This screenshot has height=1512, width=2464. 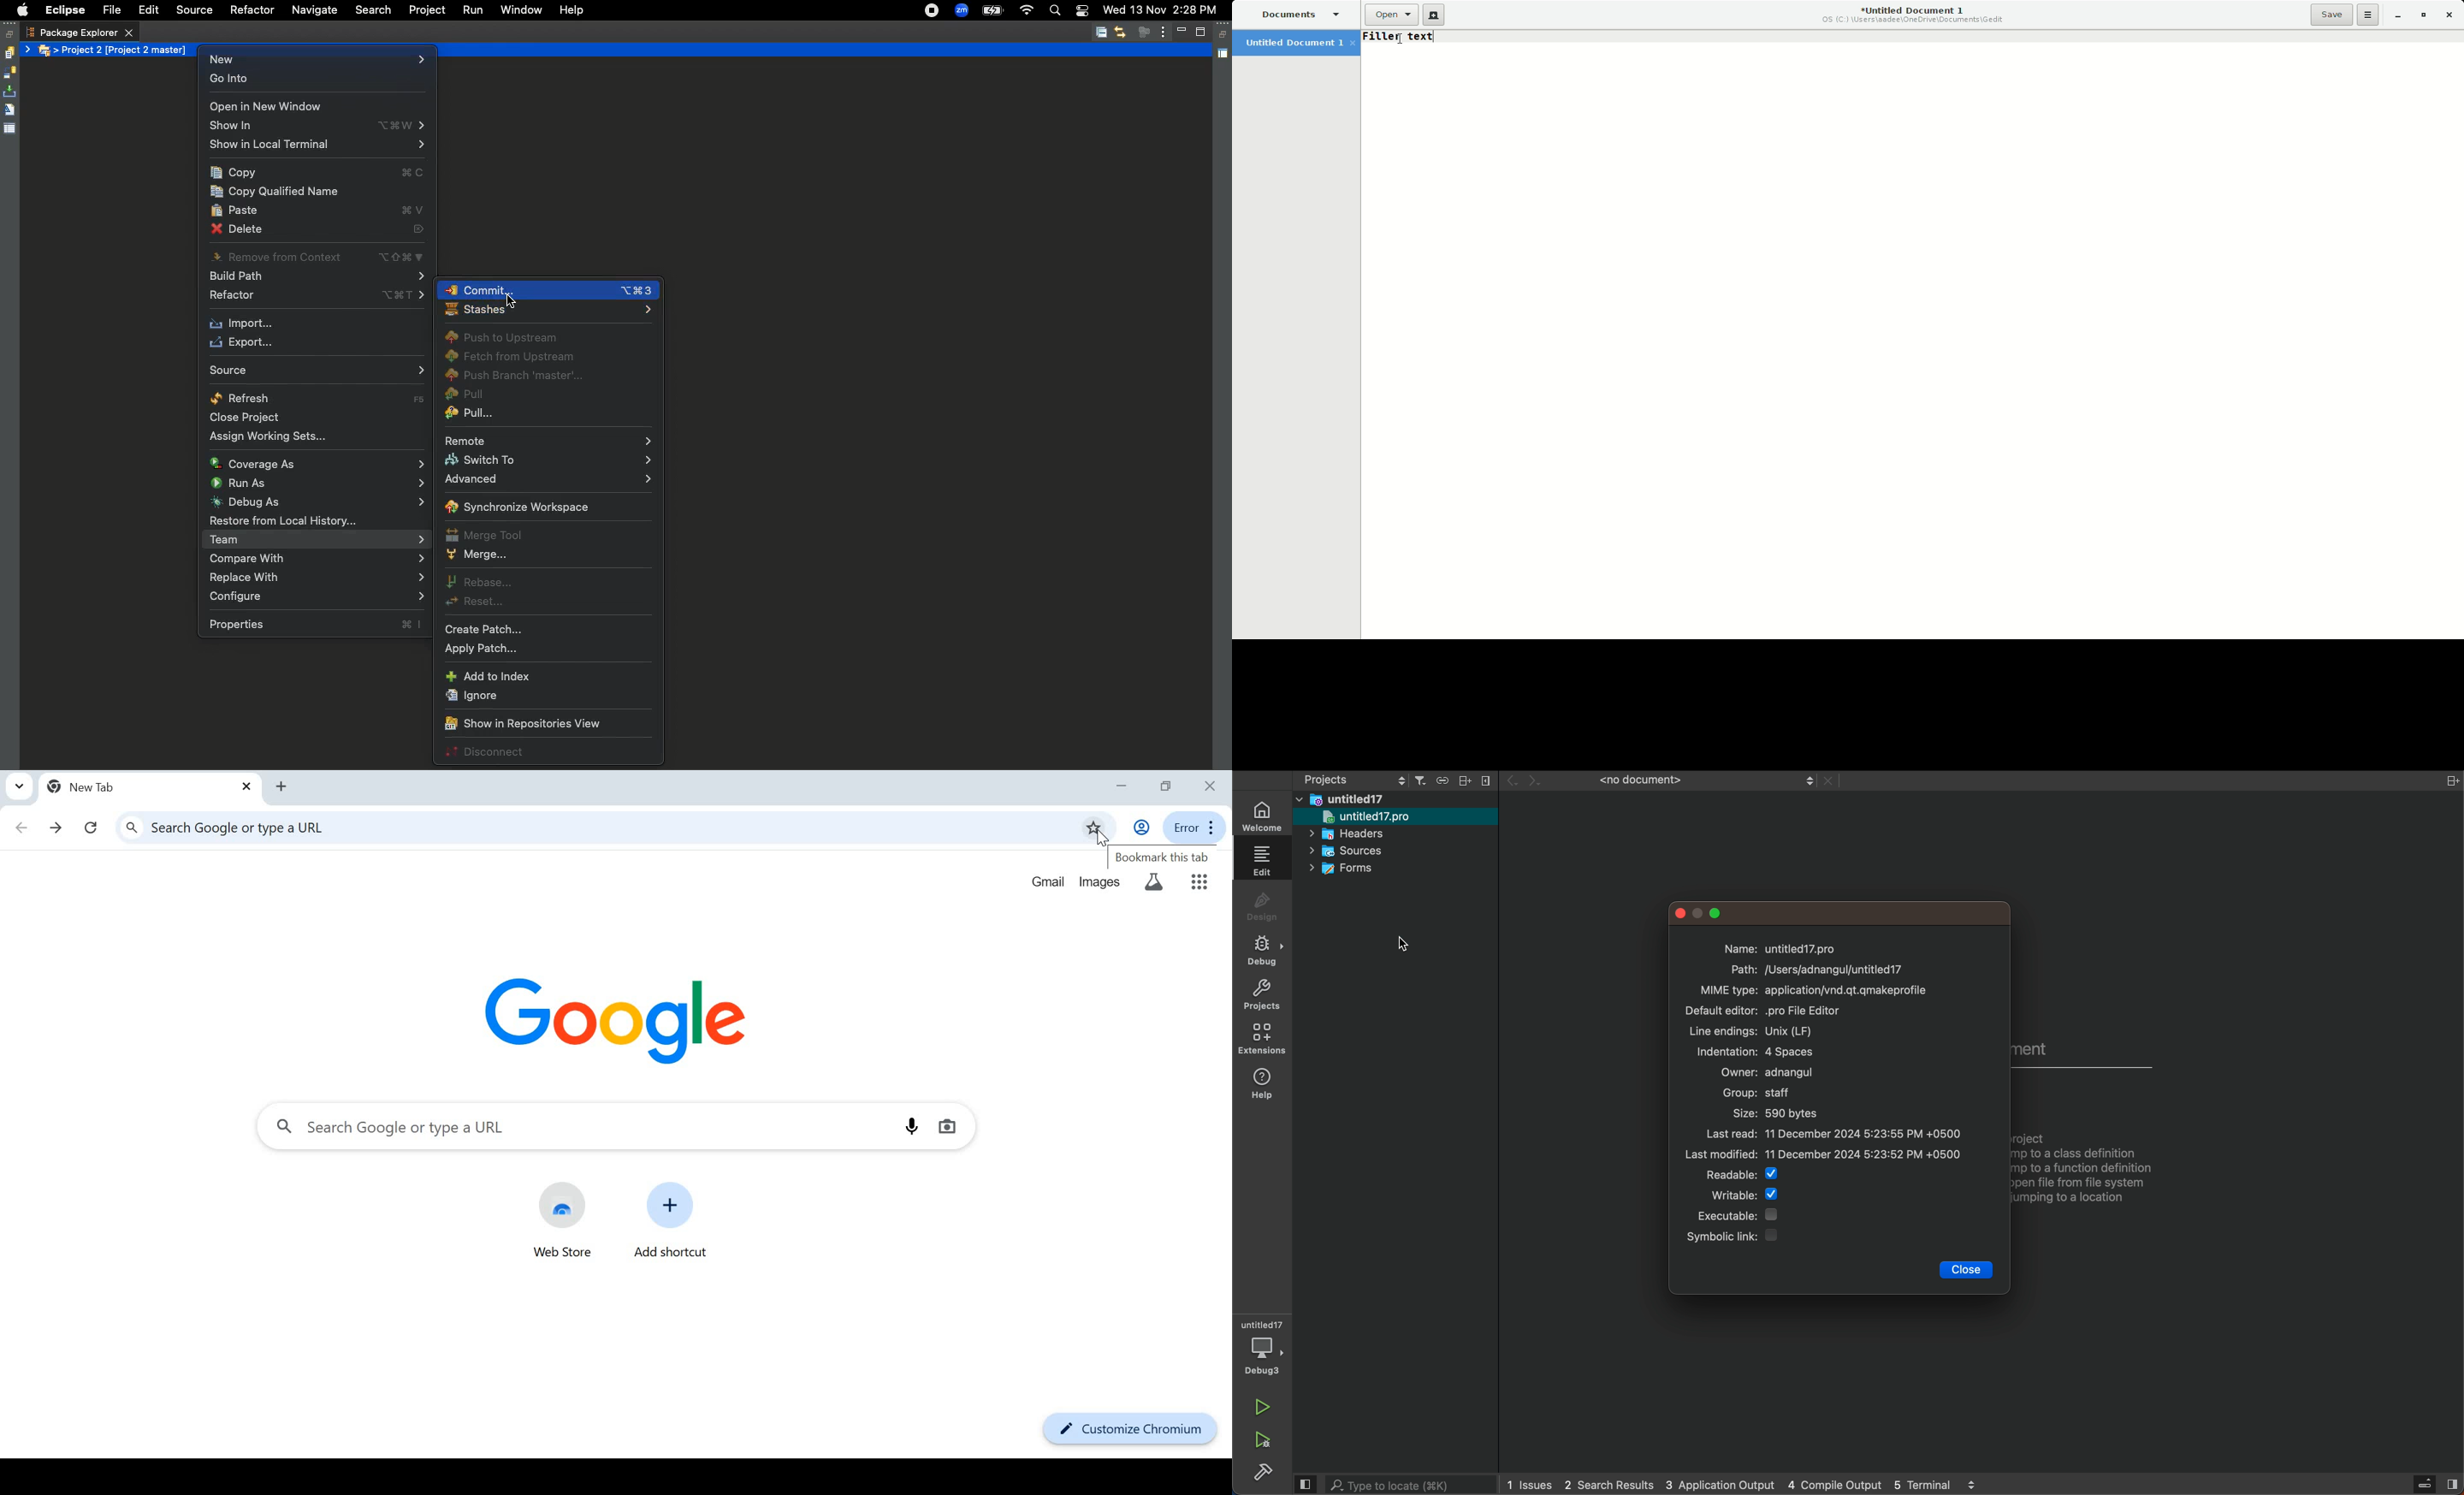 What do you see at coordinates (1969, 1273) in the screenshot?
I see `close` at bounding box center [1969, 1273].